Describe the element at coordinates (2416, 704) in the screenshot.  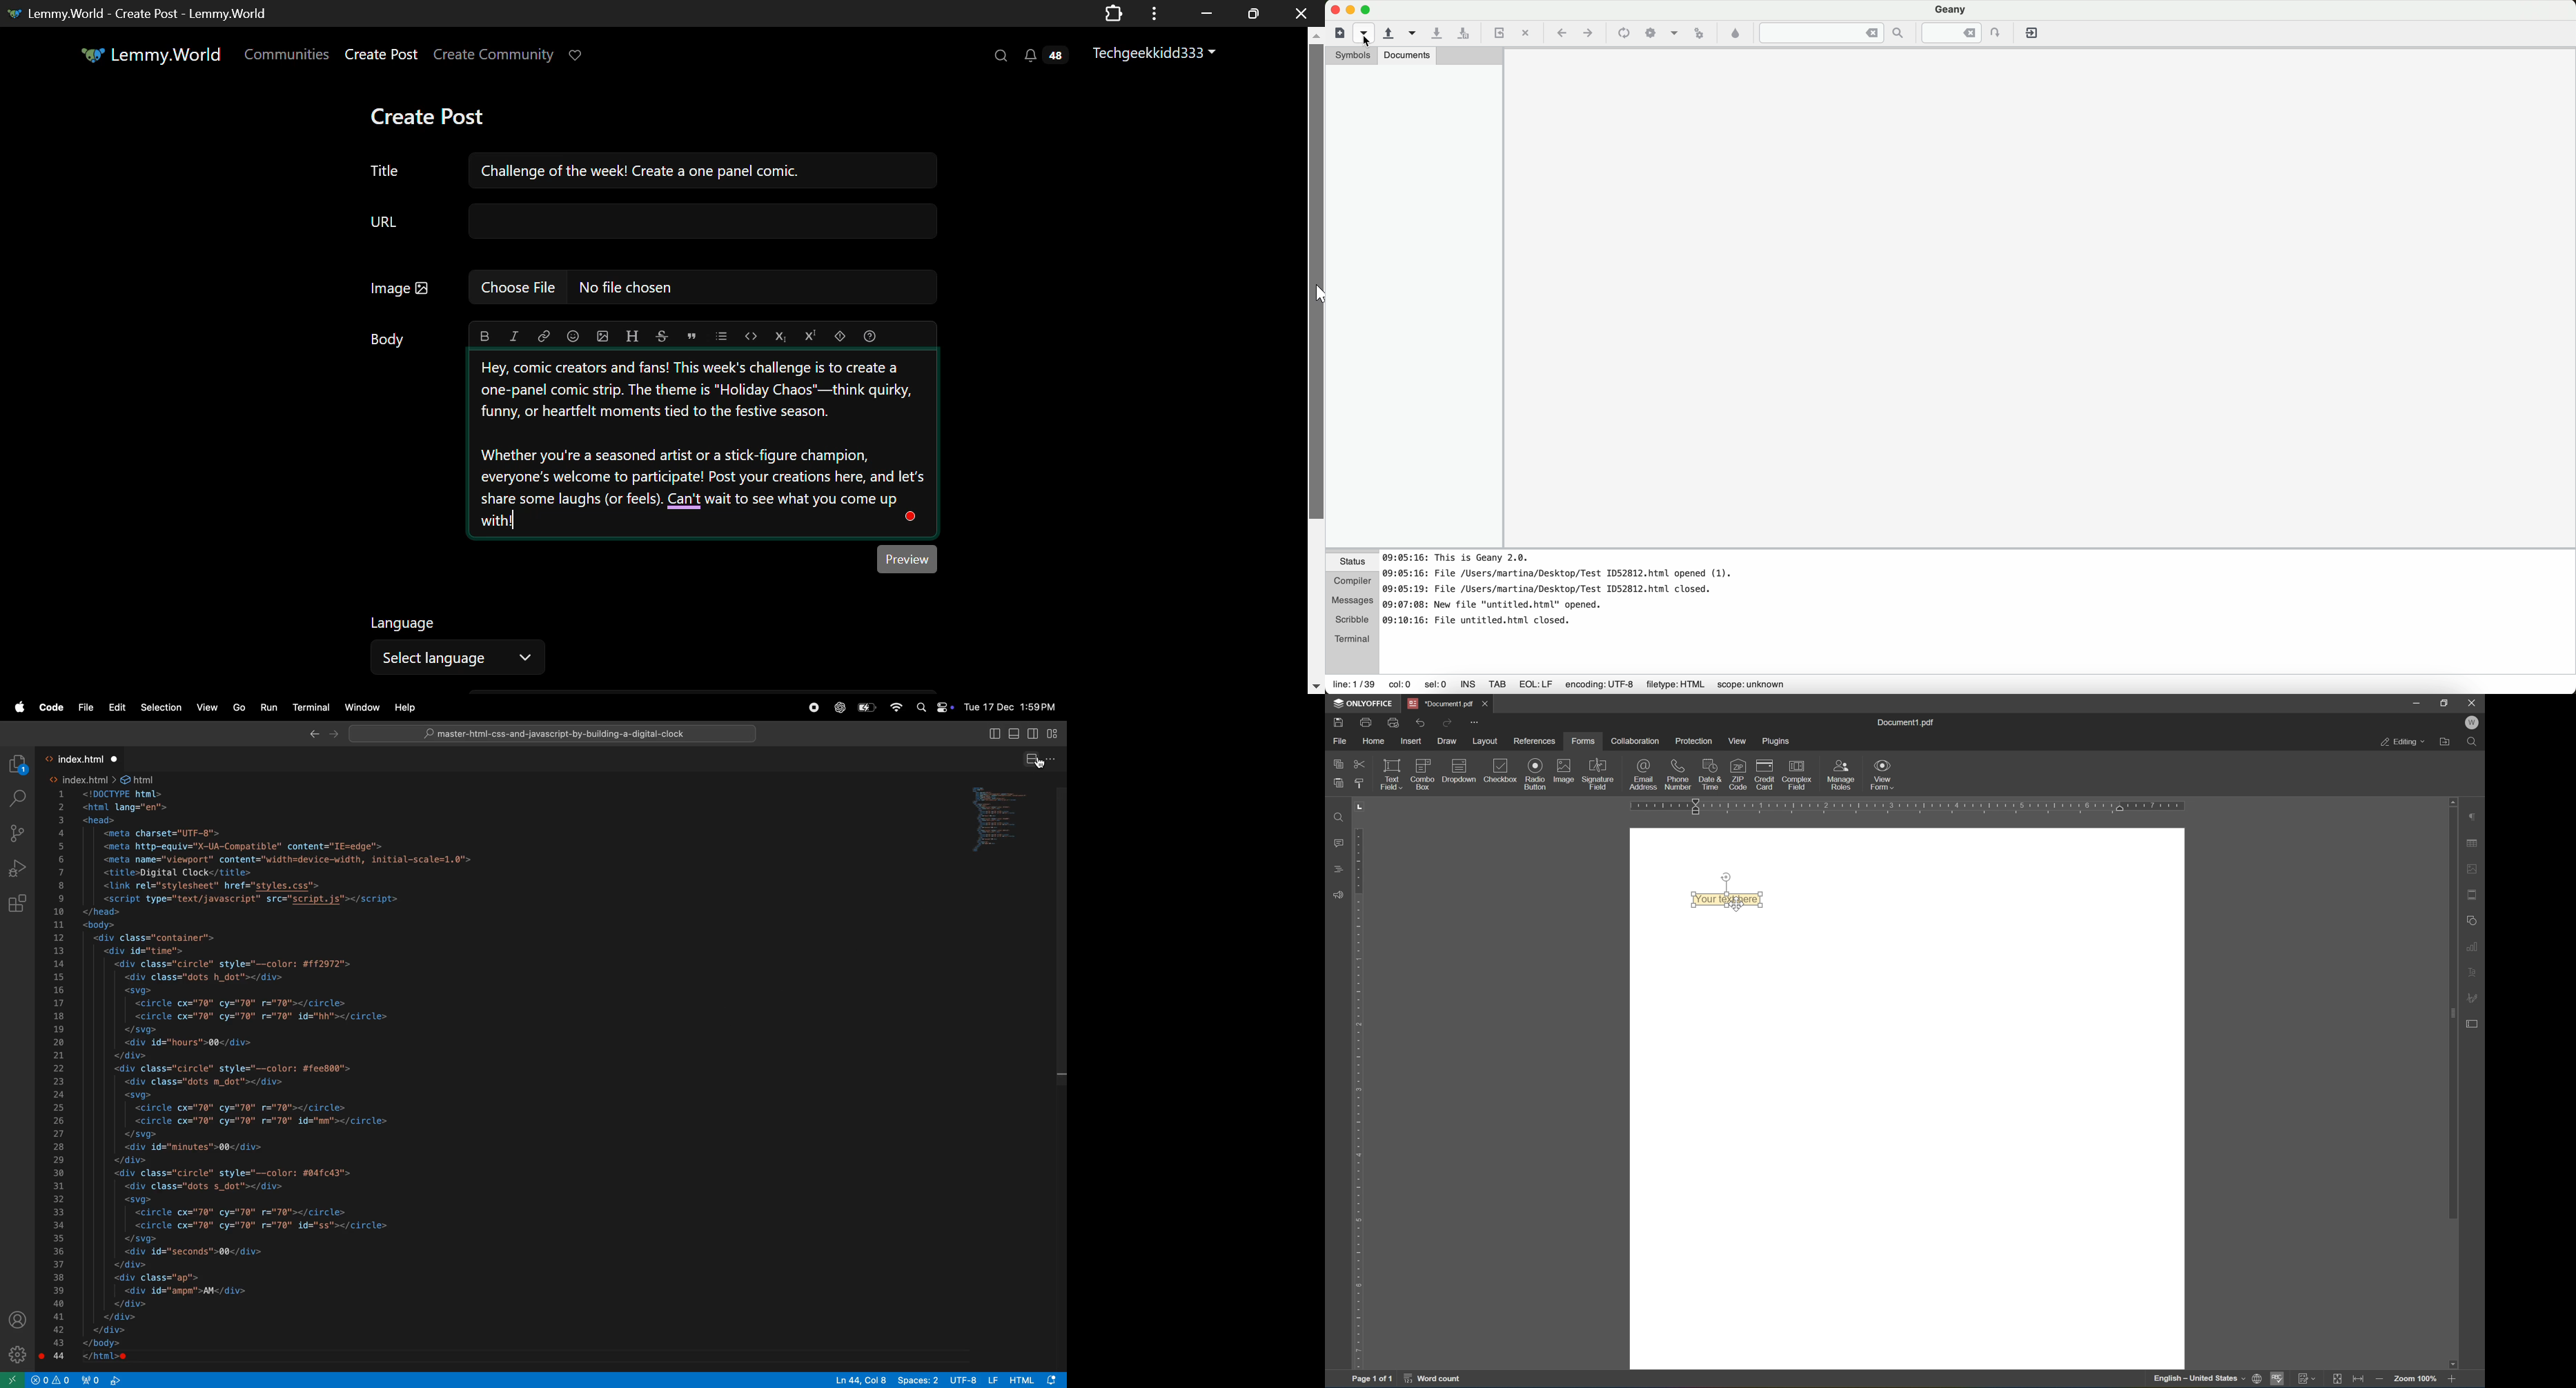
I see `minimize` at that location.